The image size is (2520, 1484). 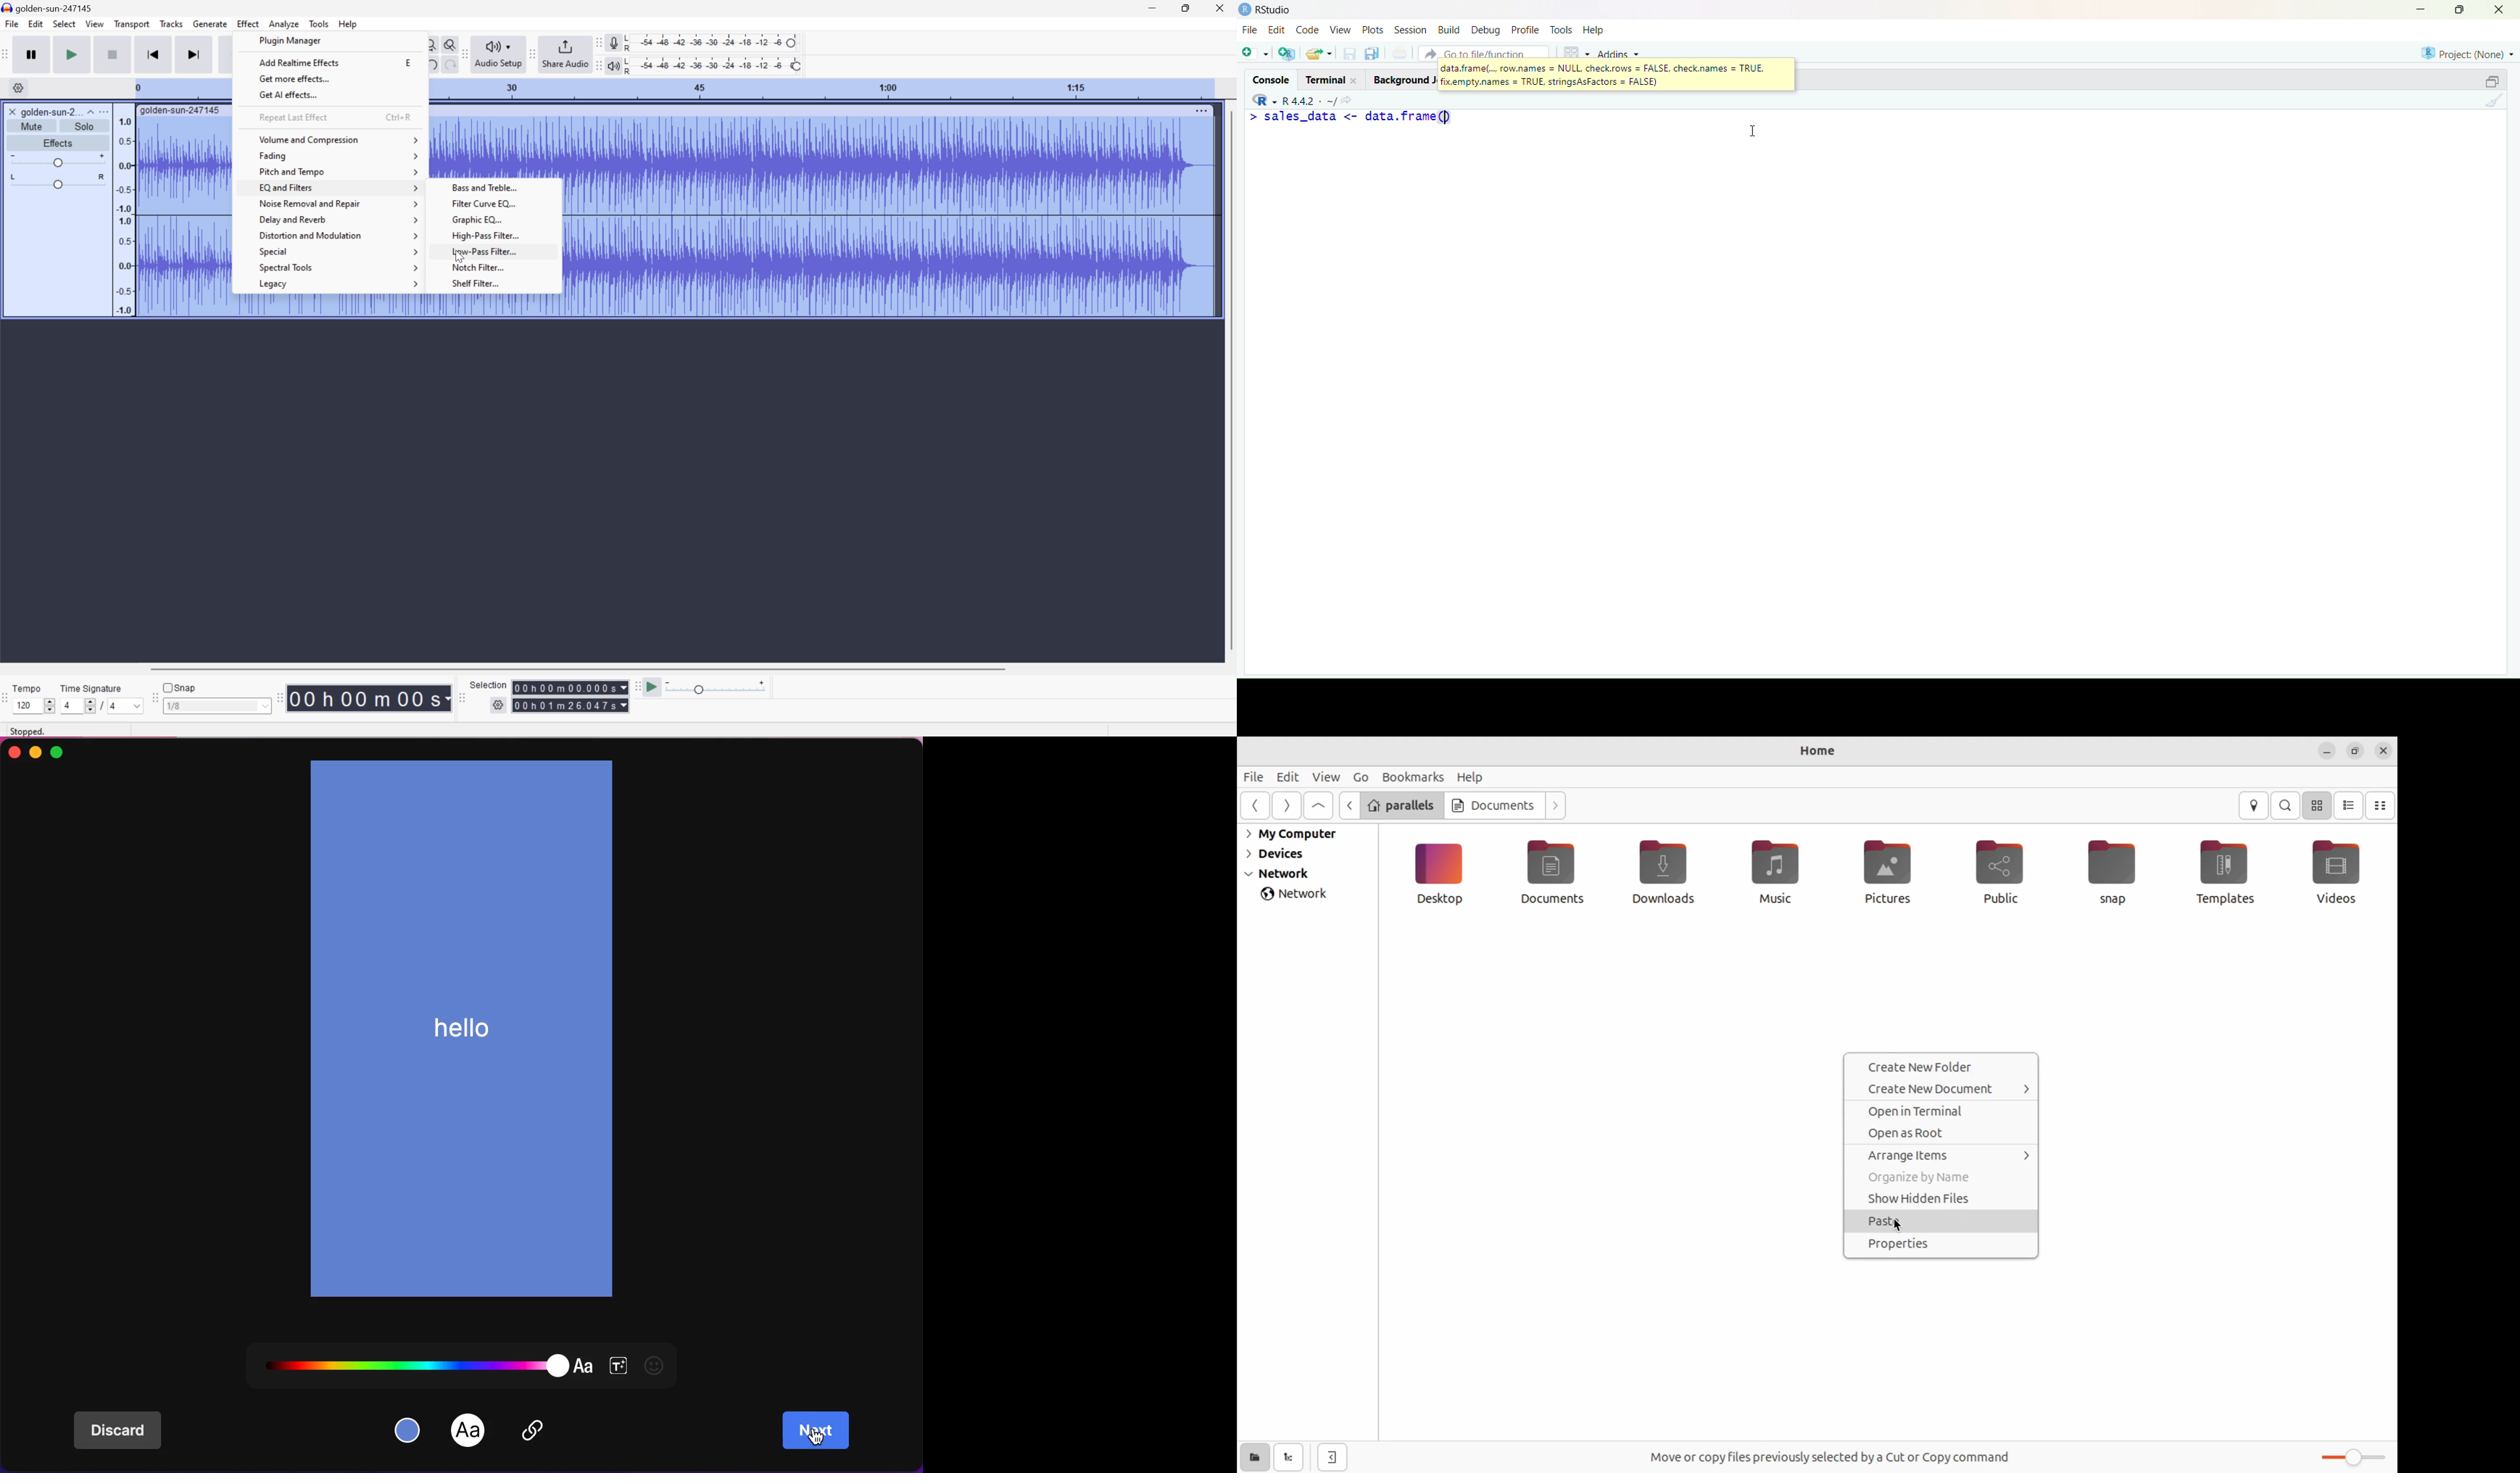 I want to click on 4 slider, so click(x=76, y=706).